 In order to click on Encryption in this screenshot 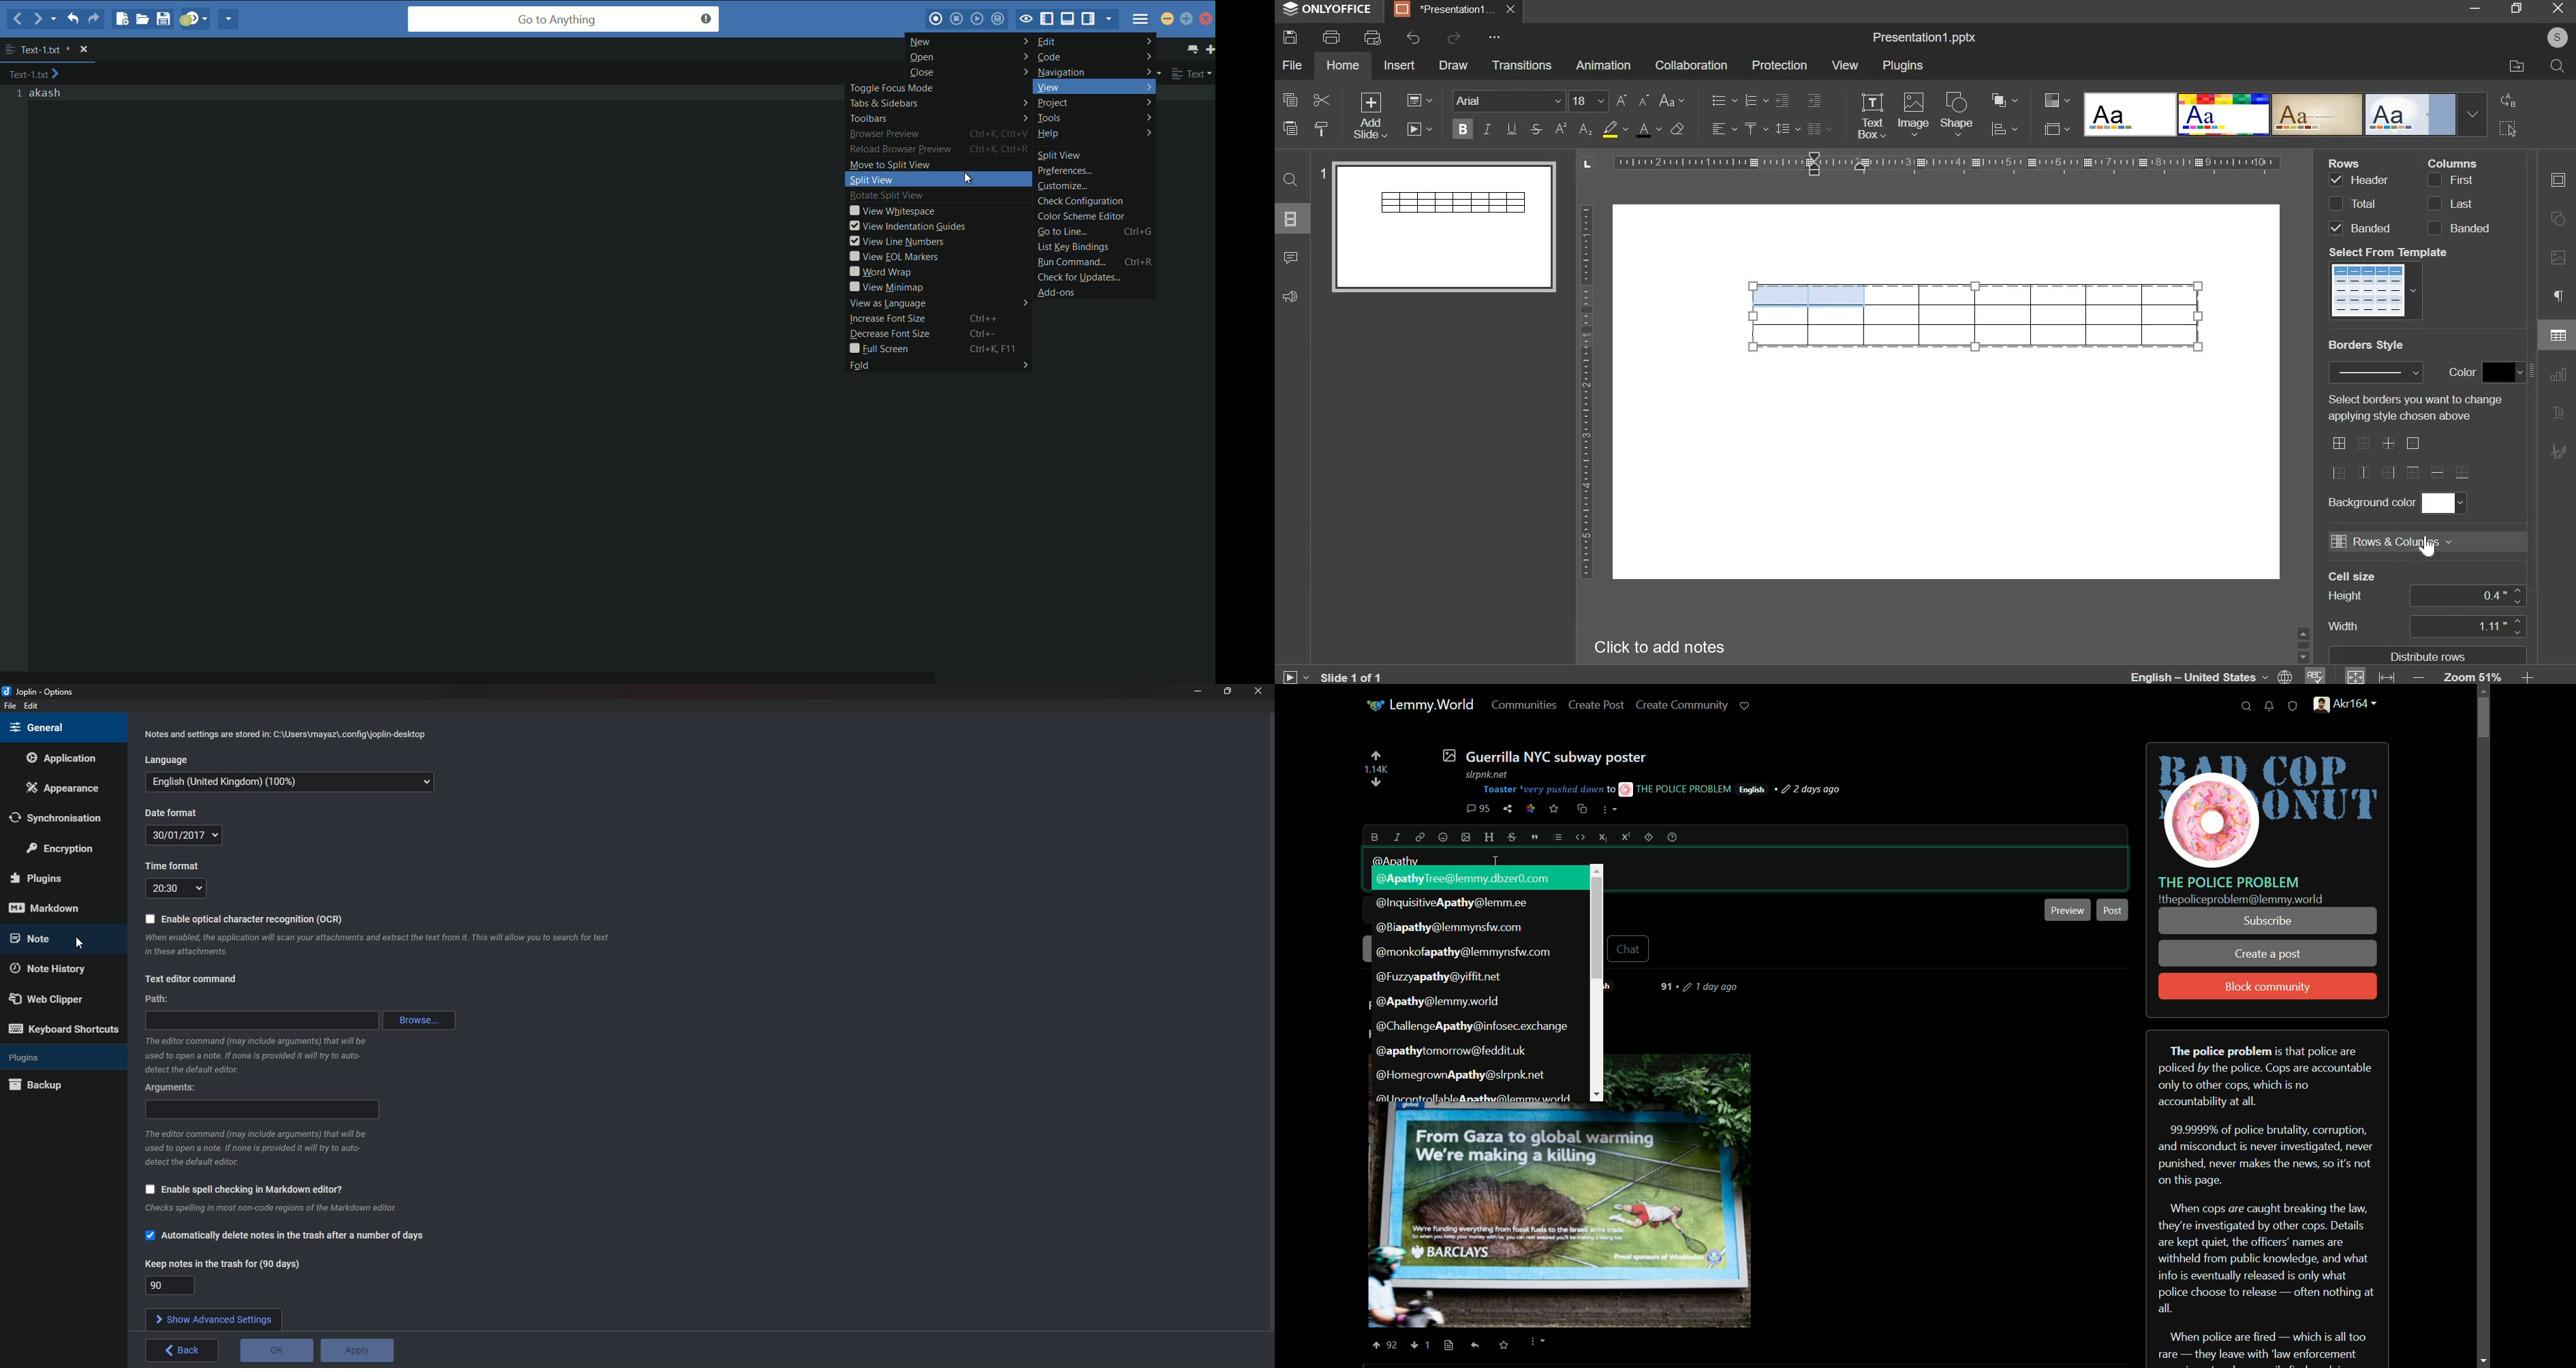, I will do `click(68, 846)`.